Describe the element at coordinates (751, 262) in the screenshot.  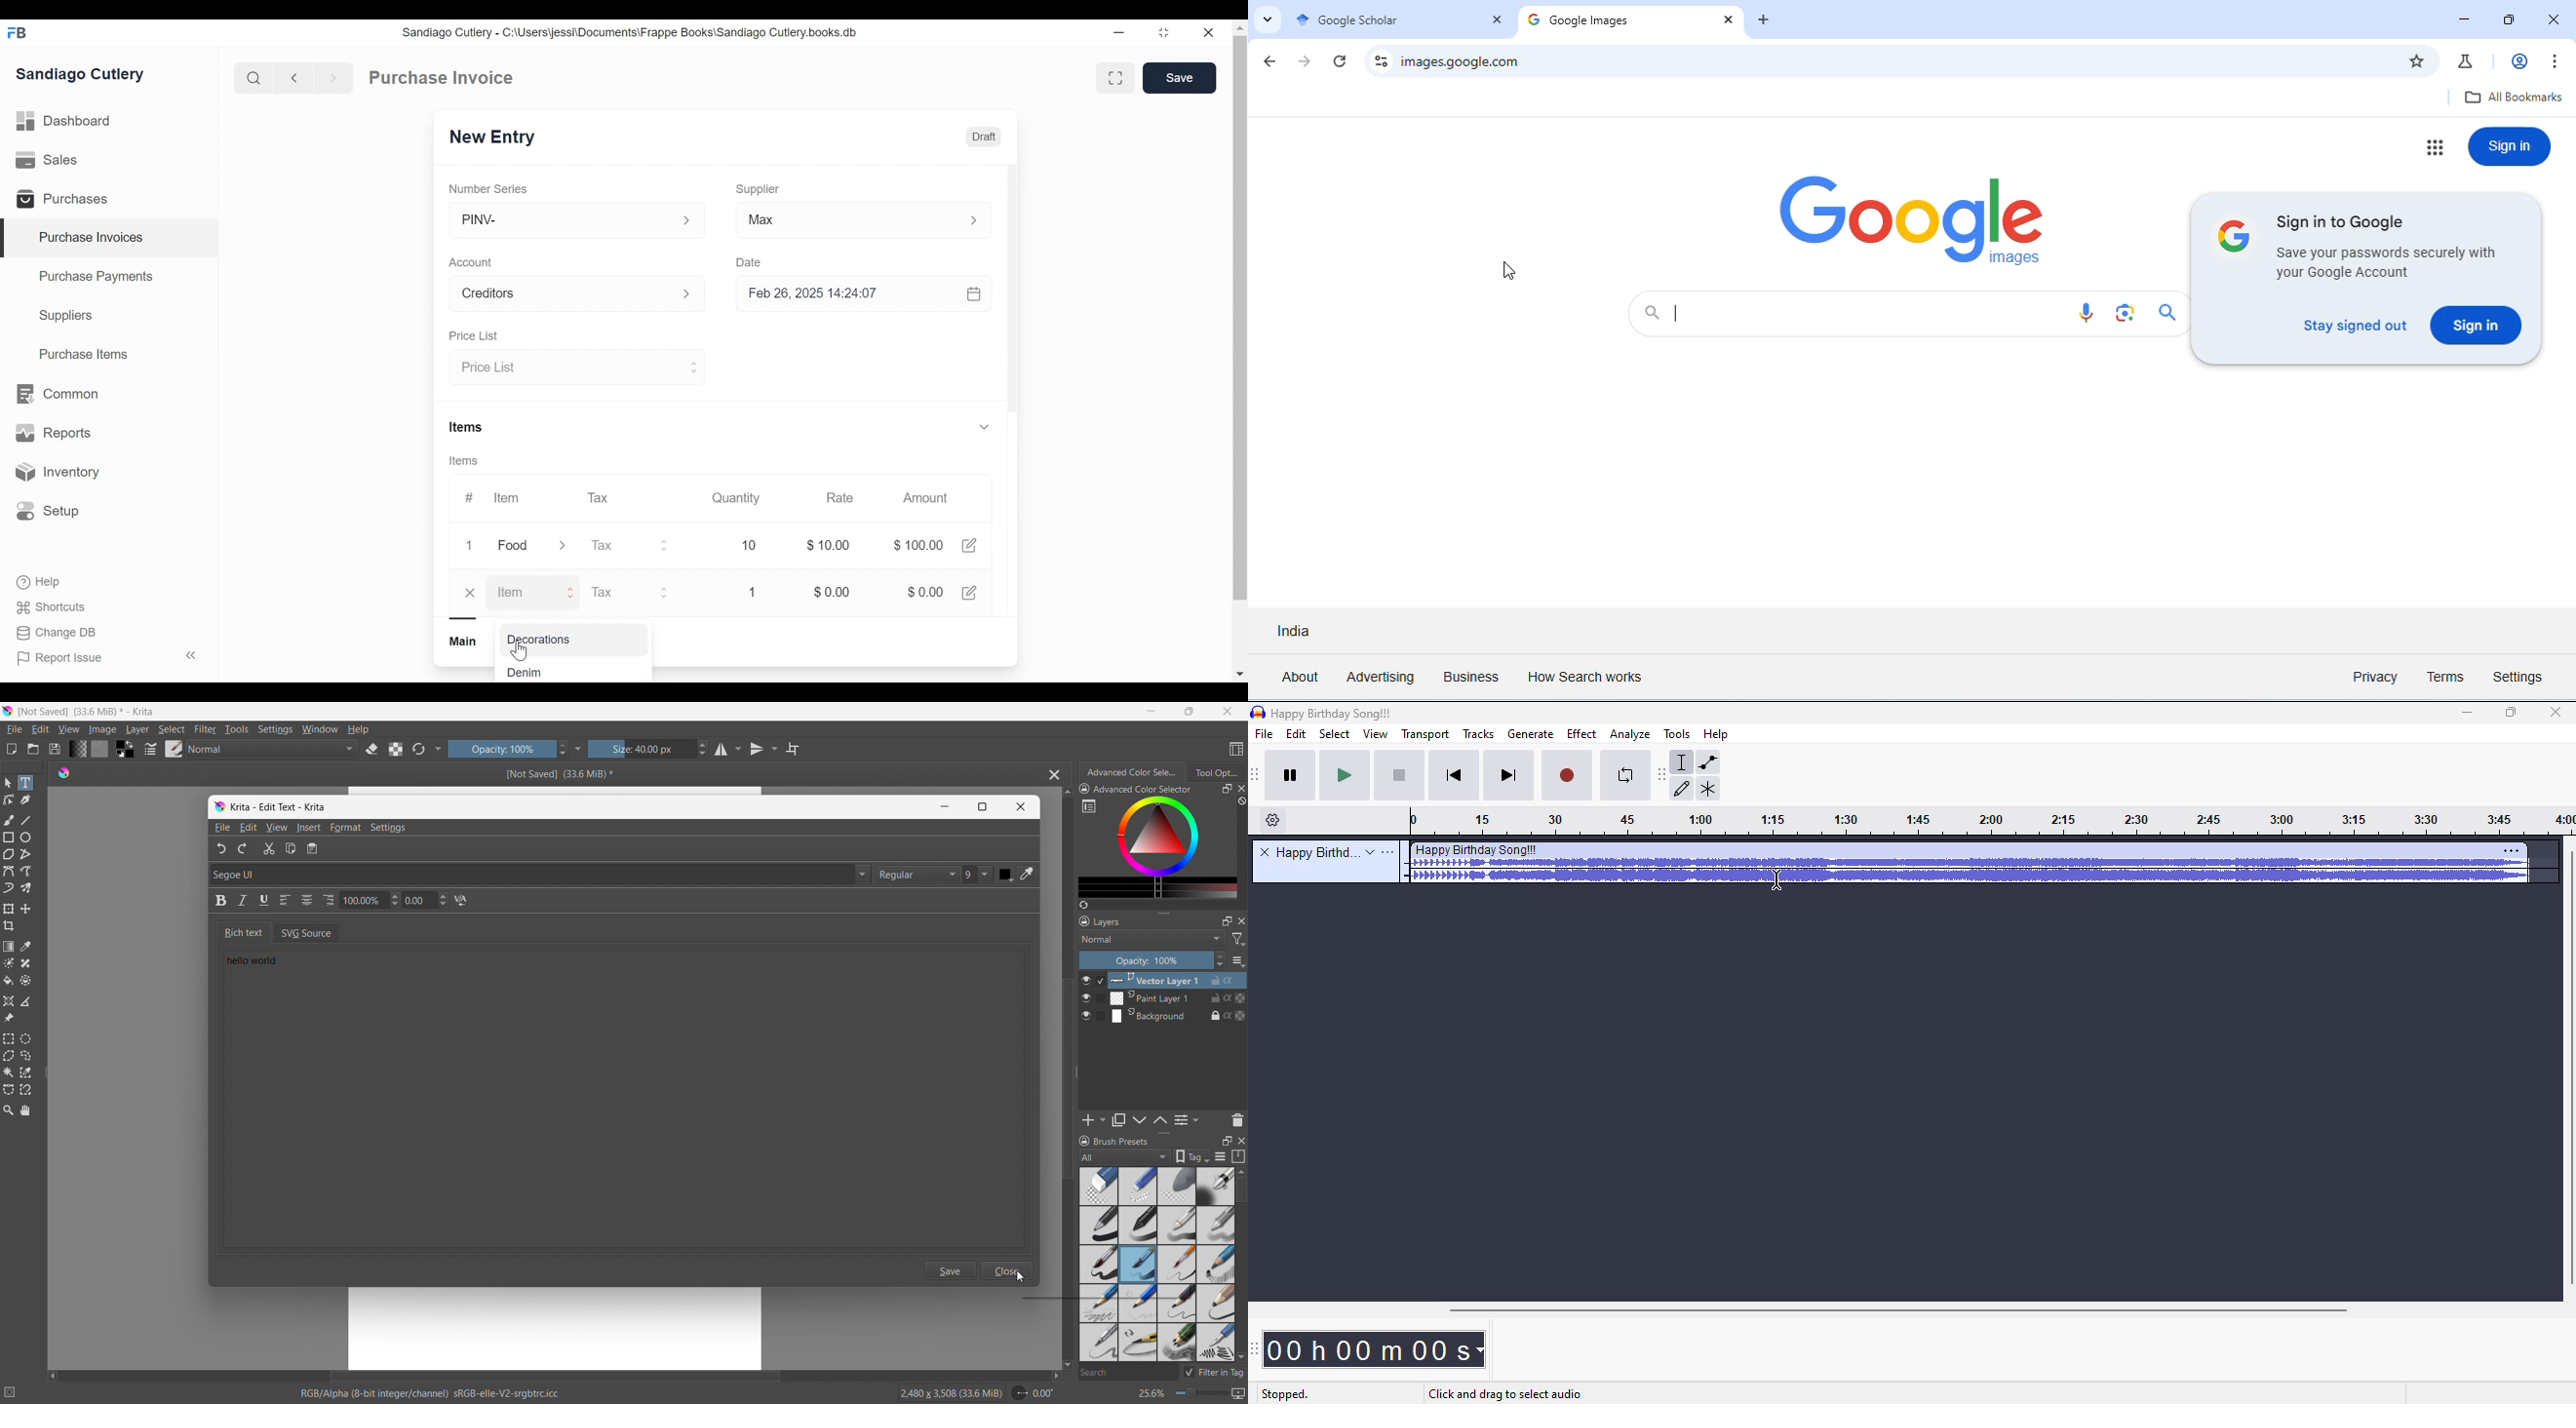
I see `Date` at that location.